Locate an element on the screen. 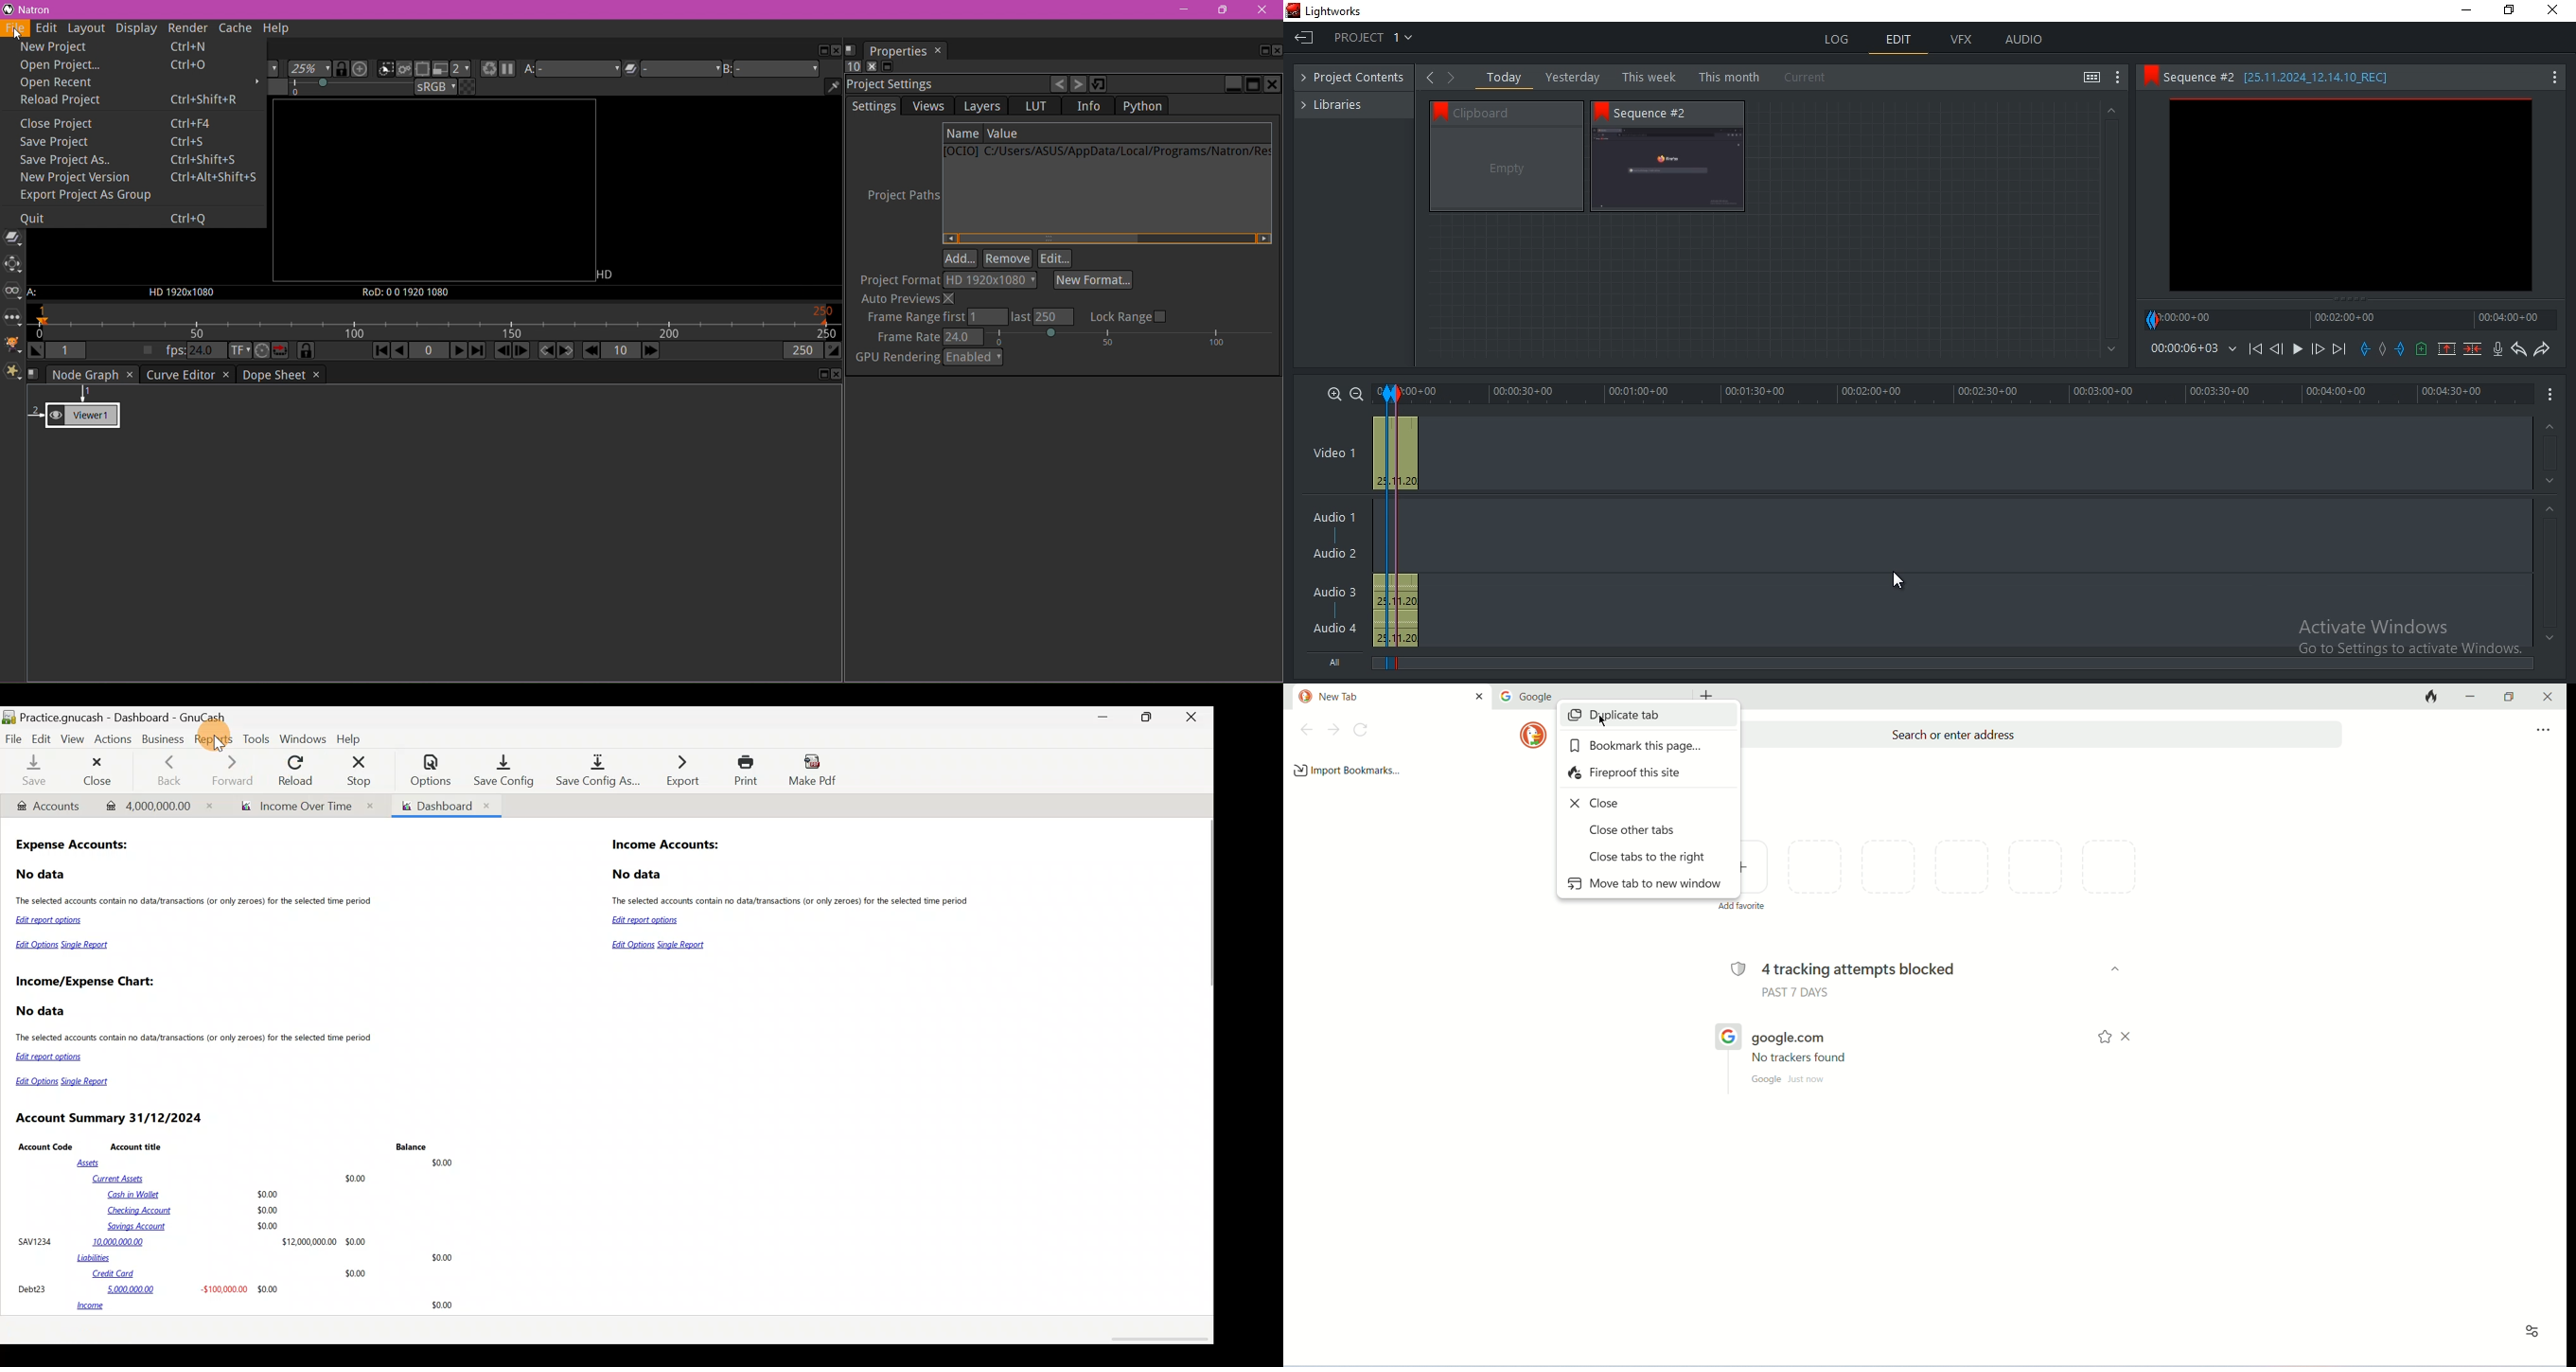  past 7 days is located at coordinates (1798, 993).